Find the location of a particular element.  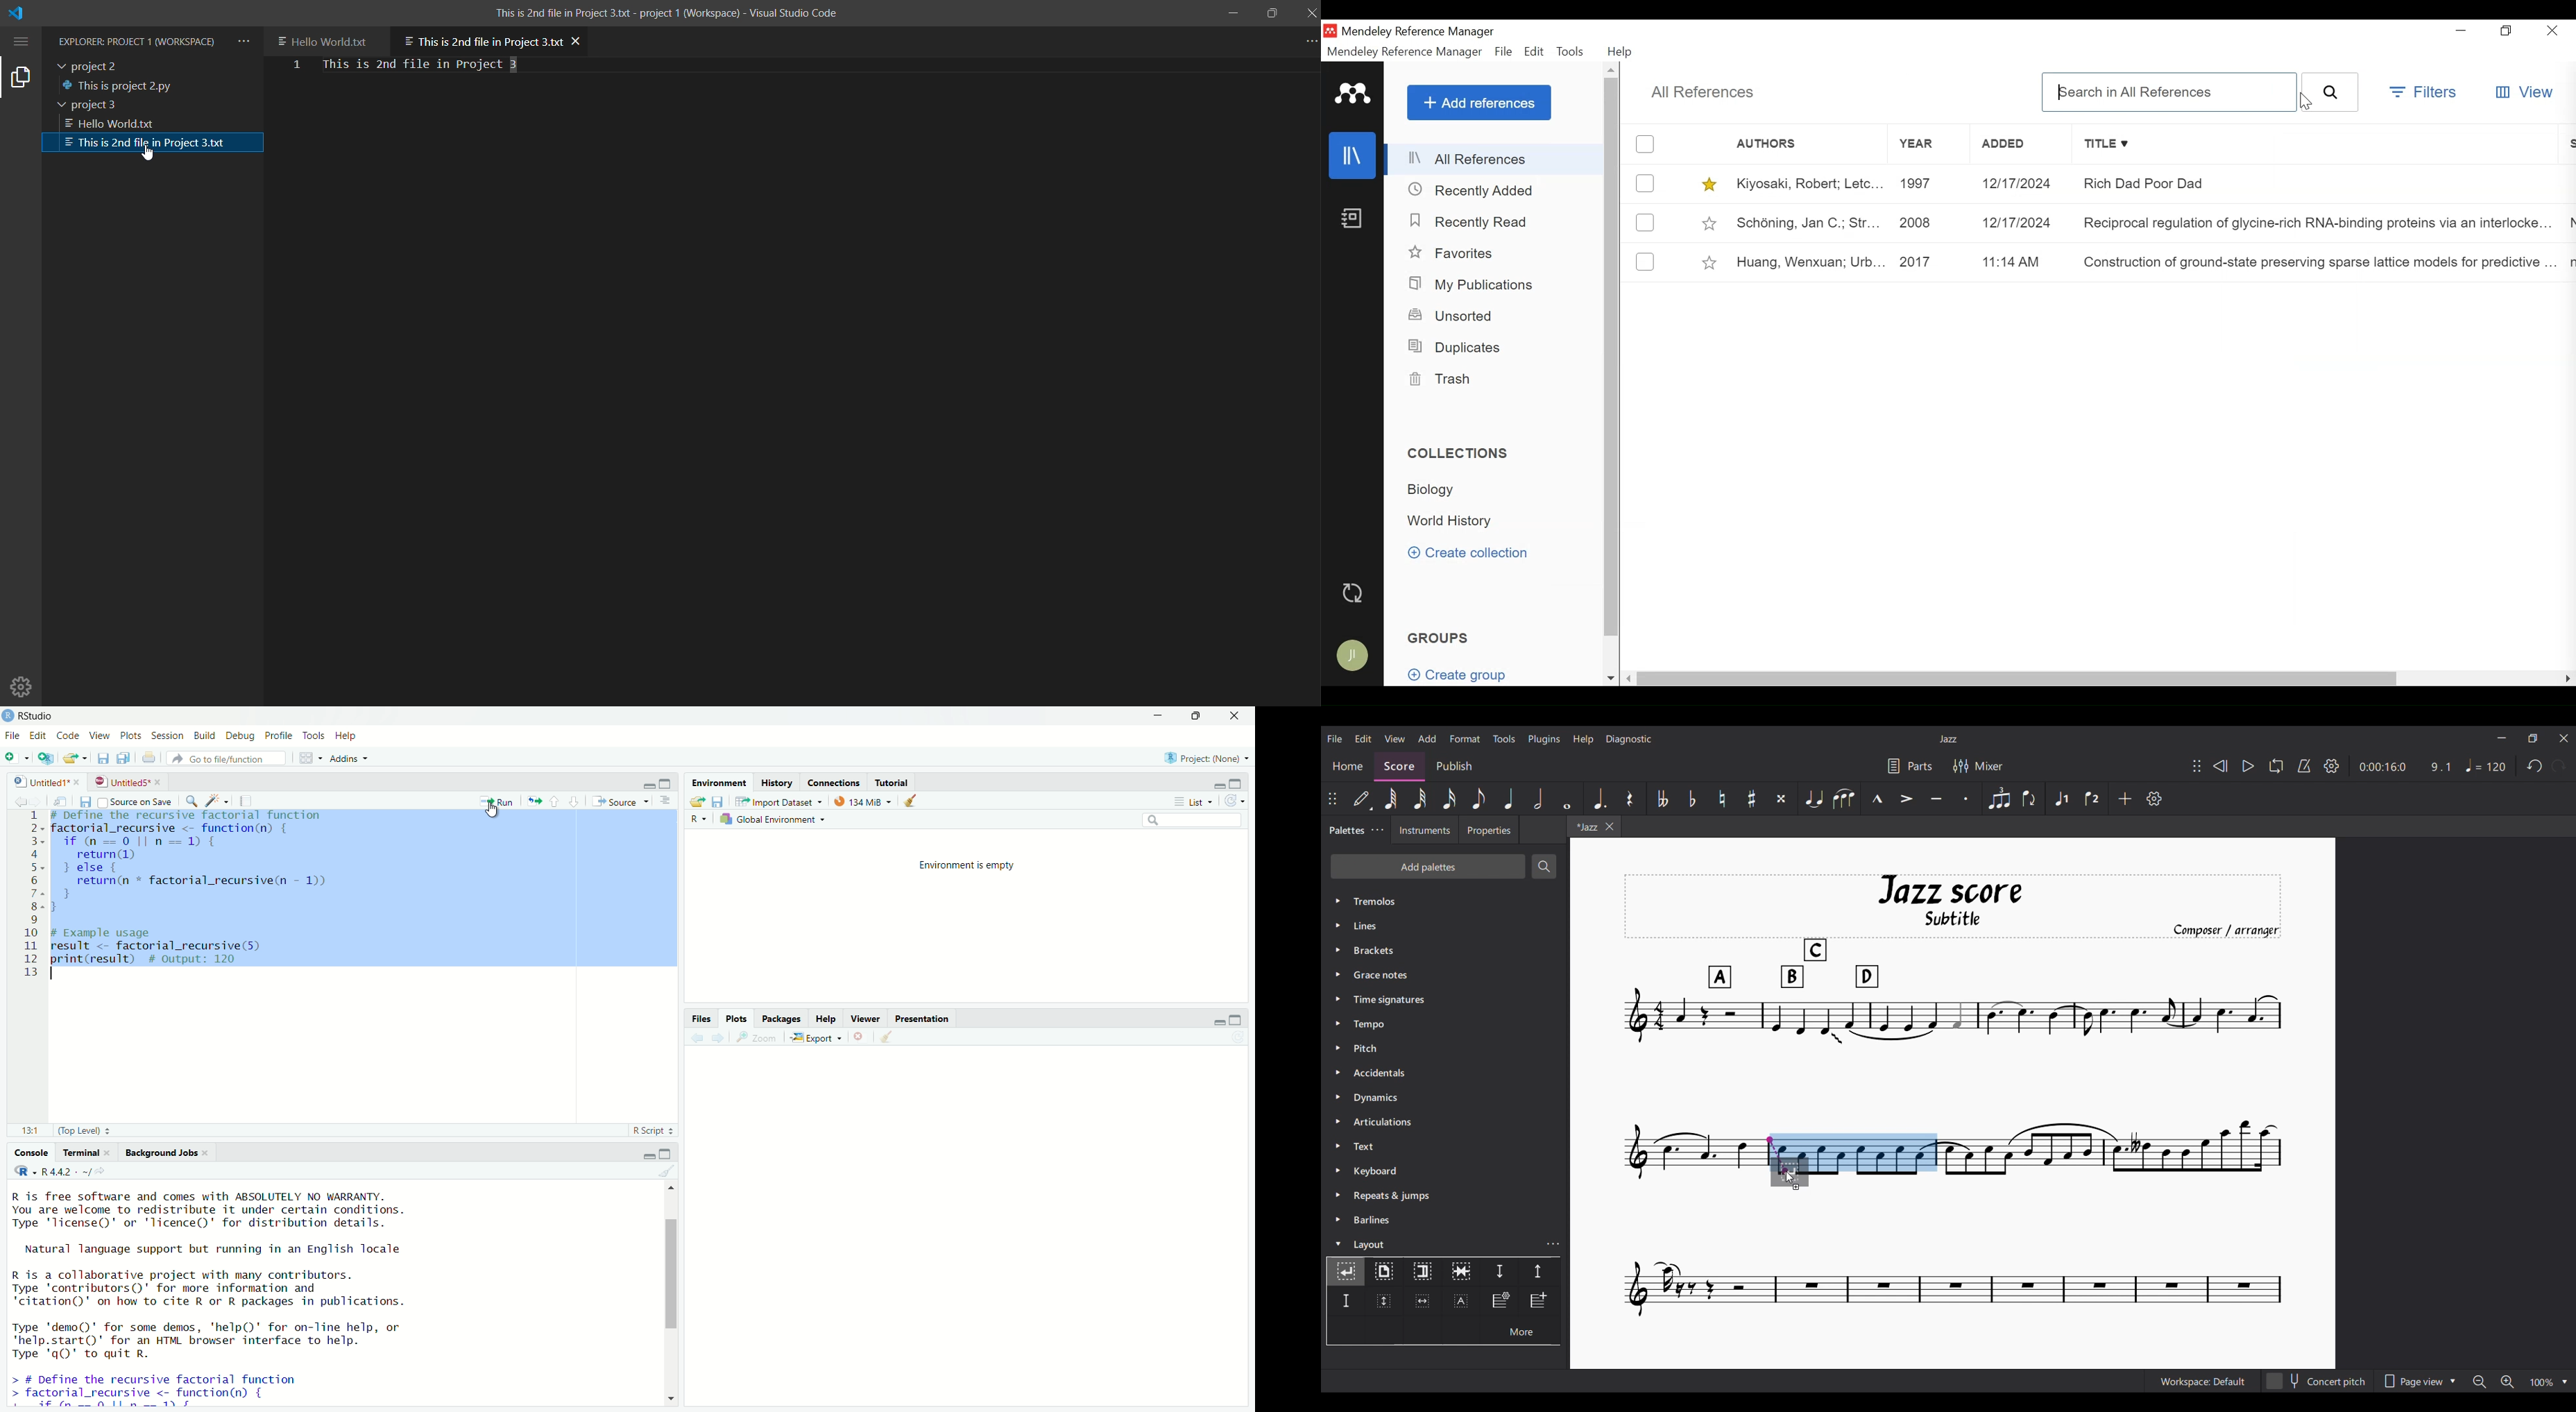

file in project 2 is located at coordinates (129, 86).